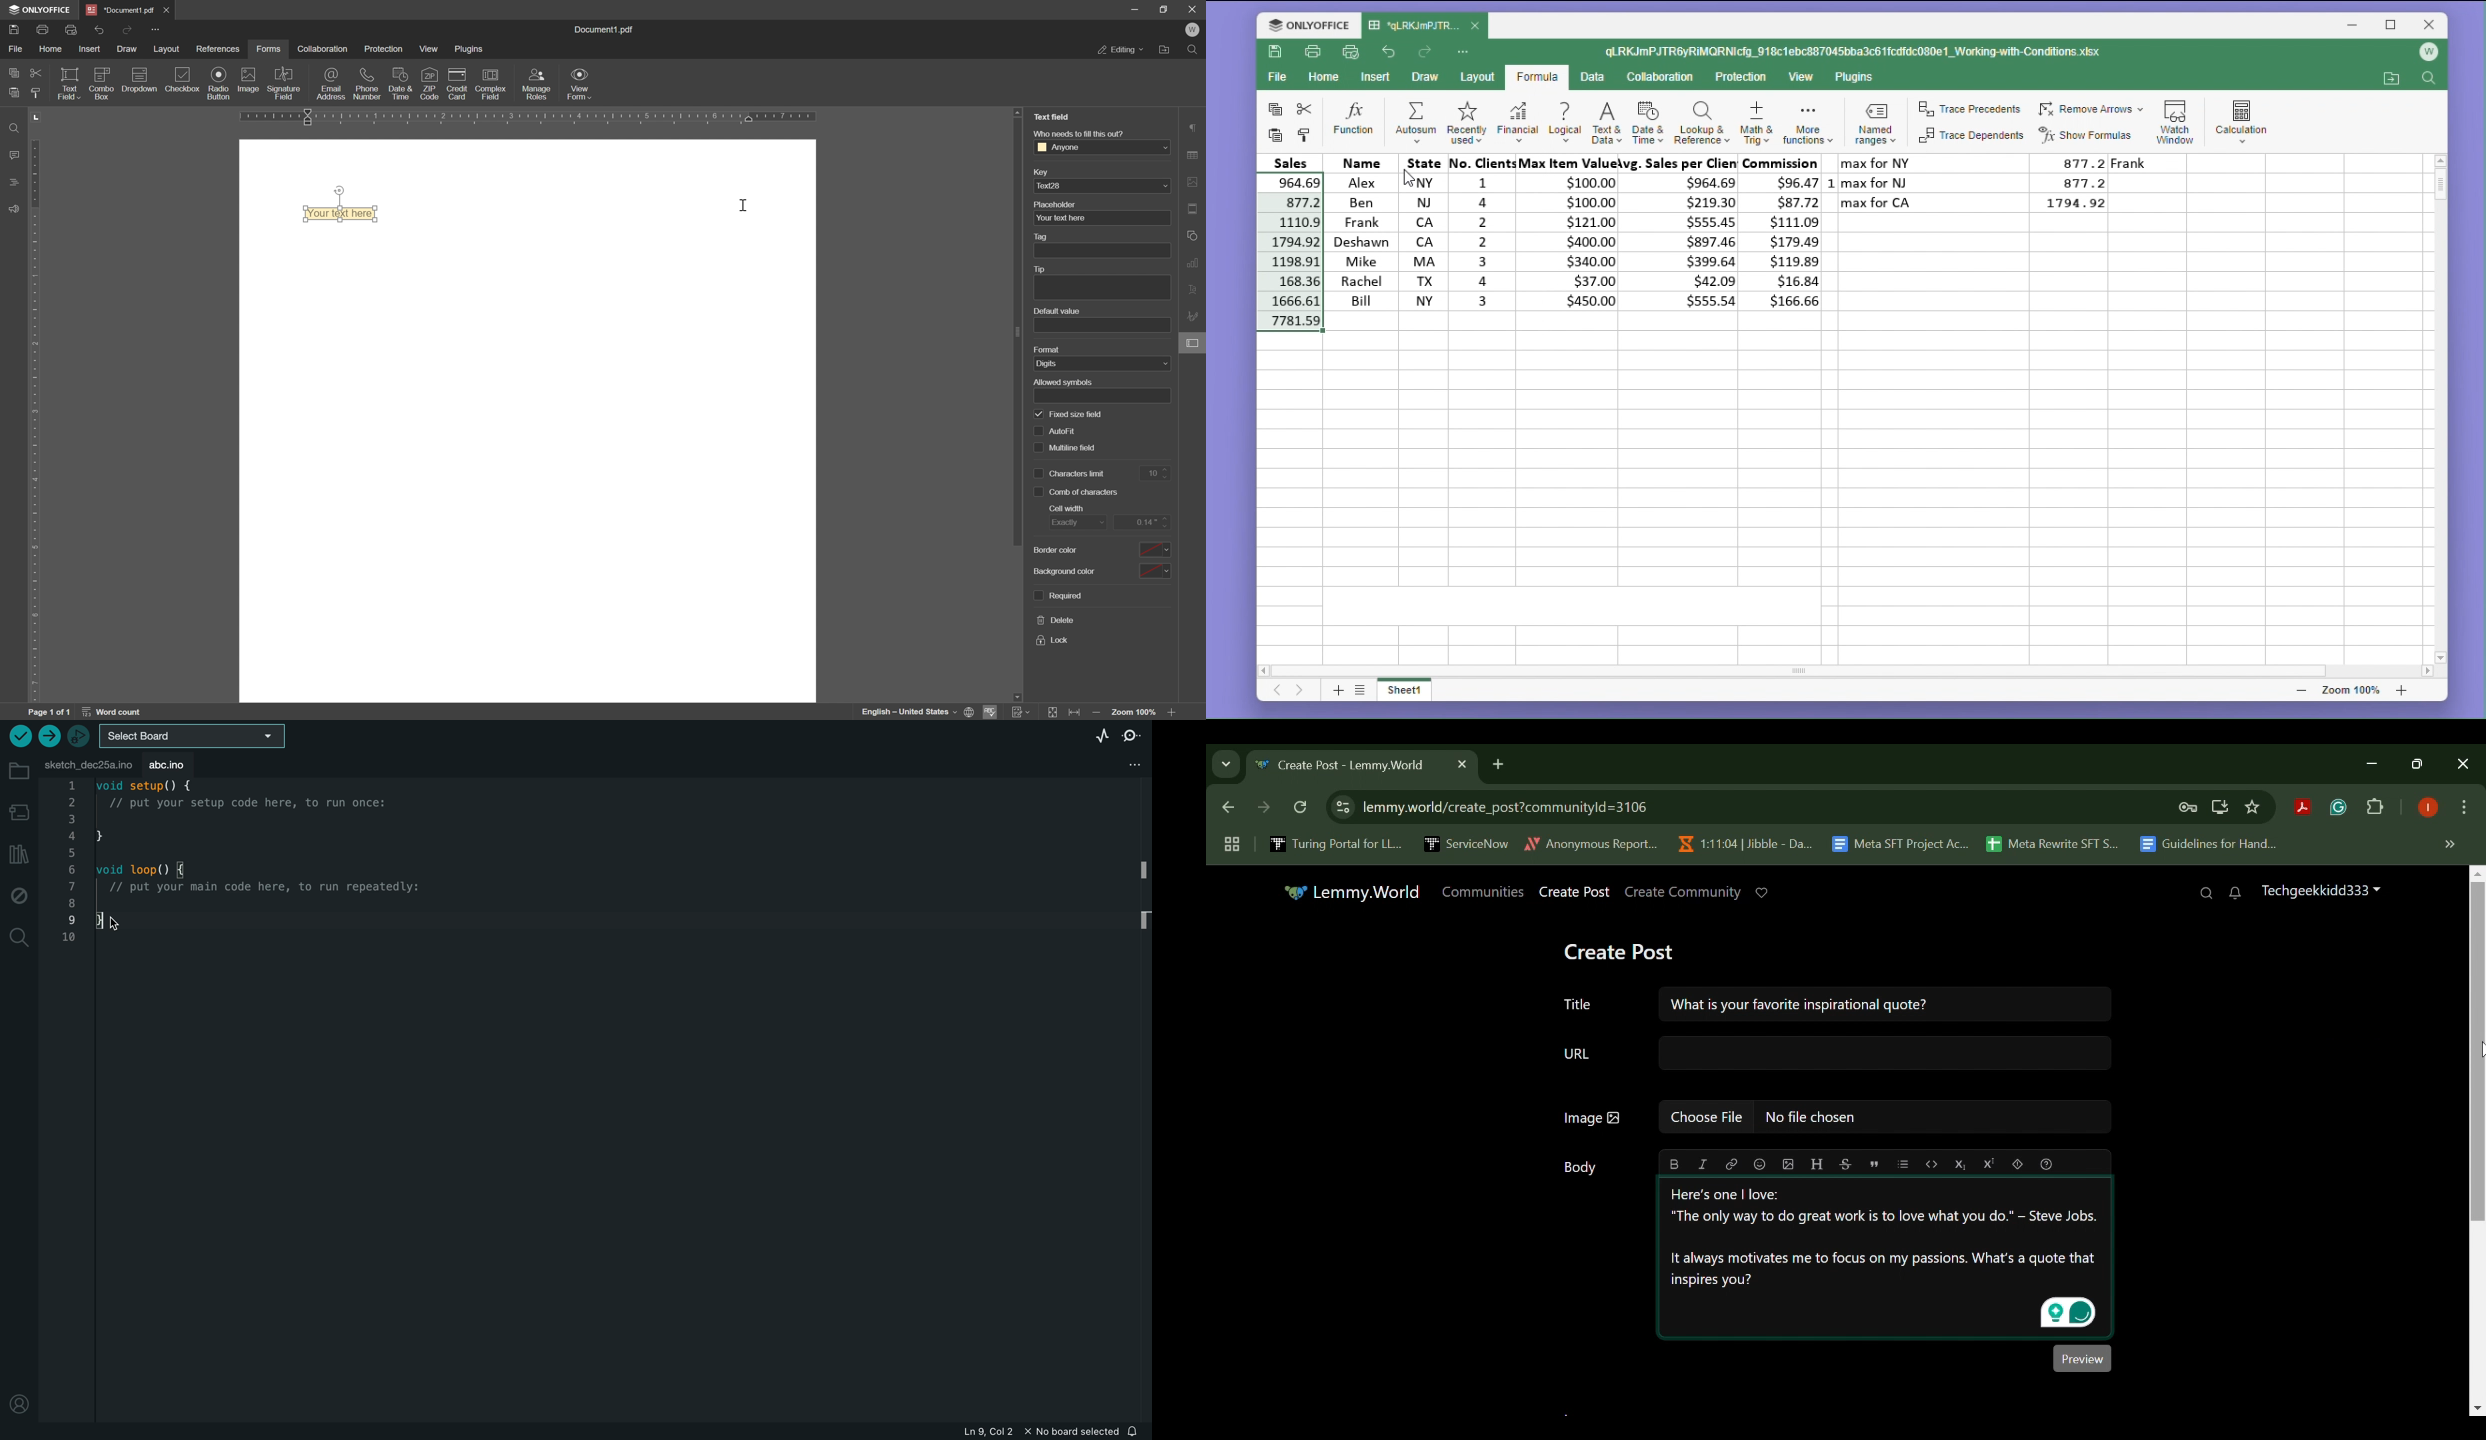 This screenshot has height=1456, width=2492. Describe the element at coordinates (1304, 24) in the screenshot. I see `onlyoffice` at that location.